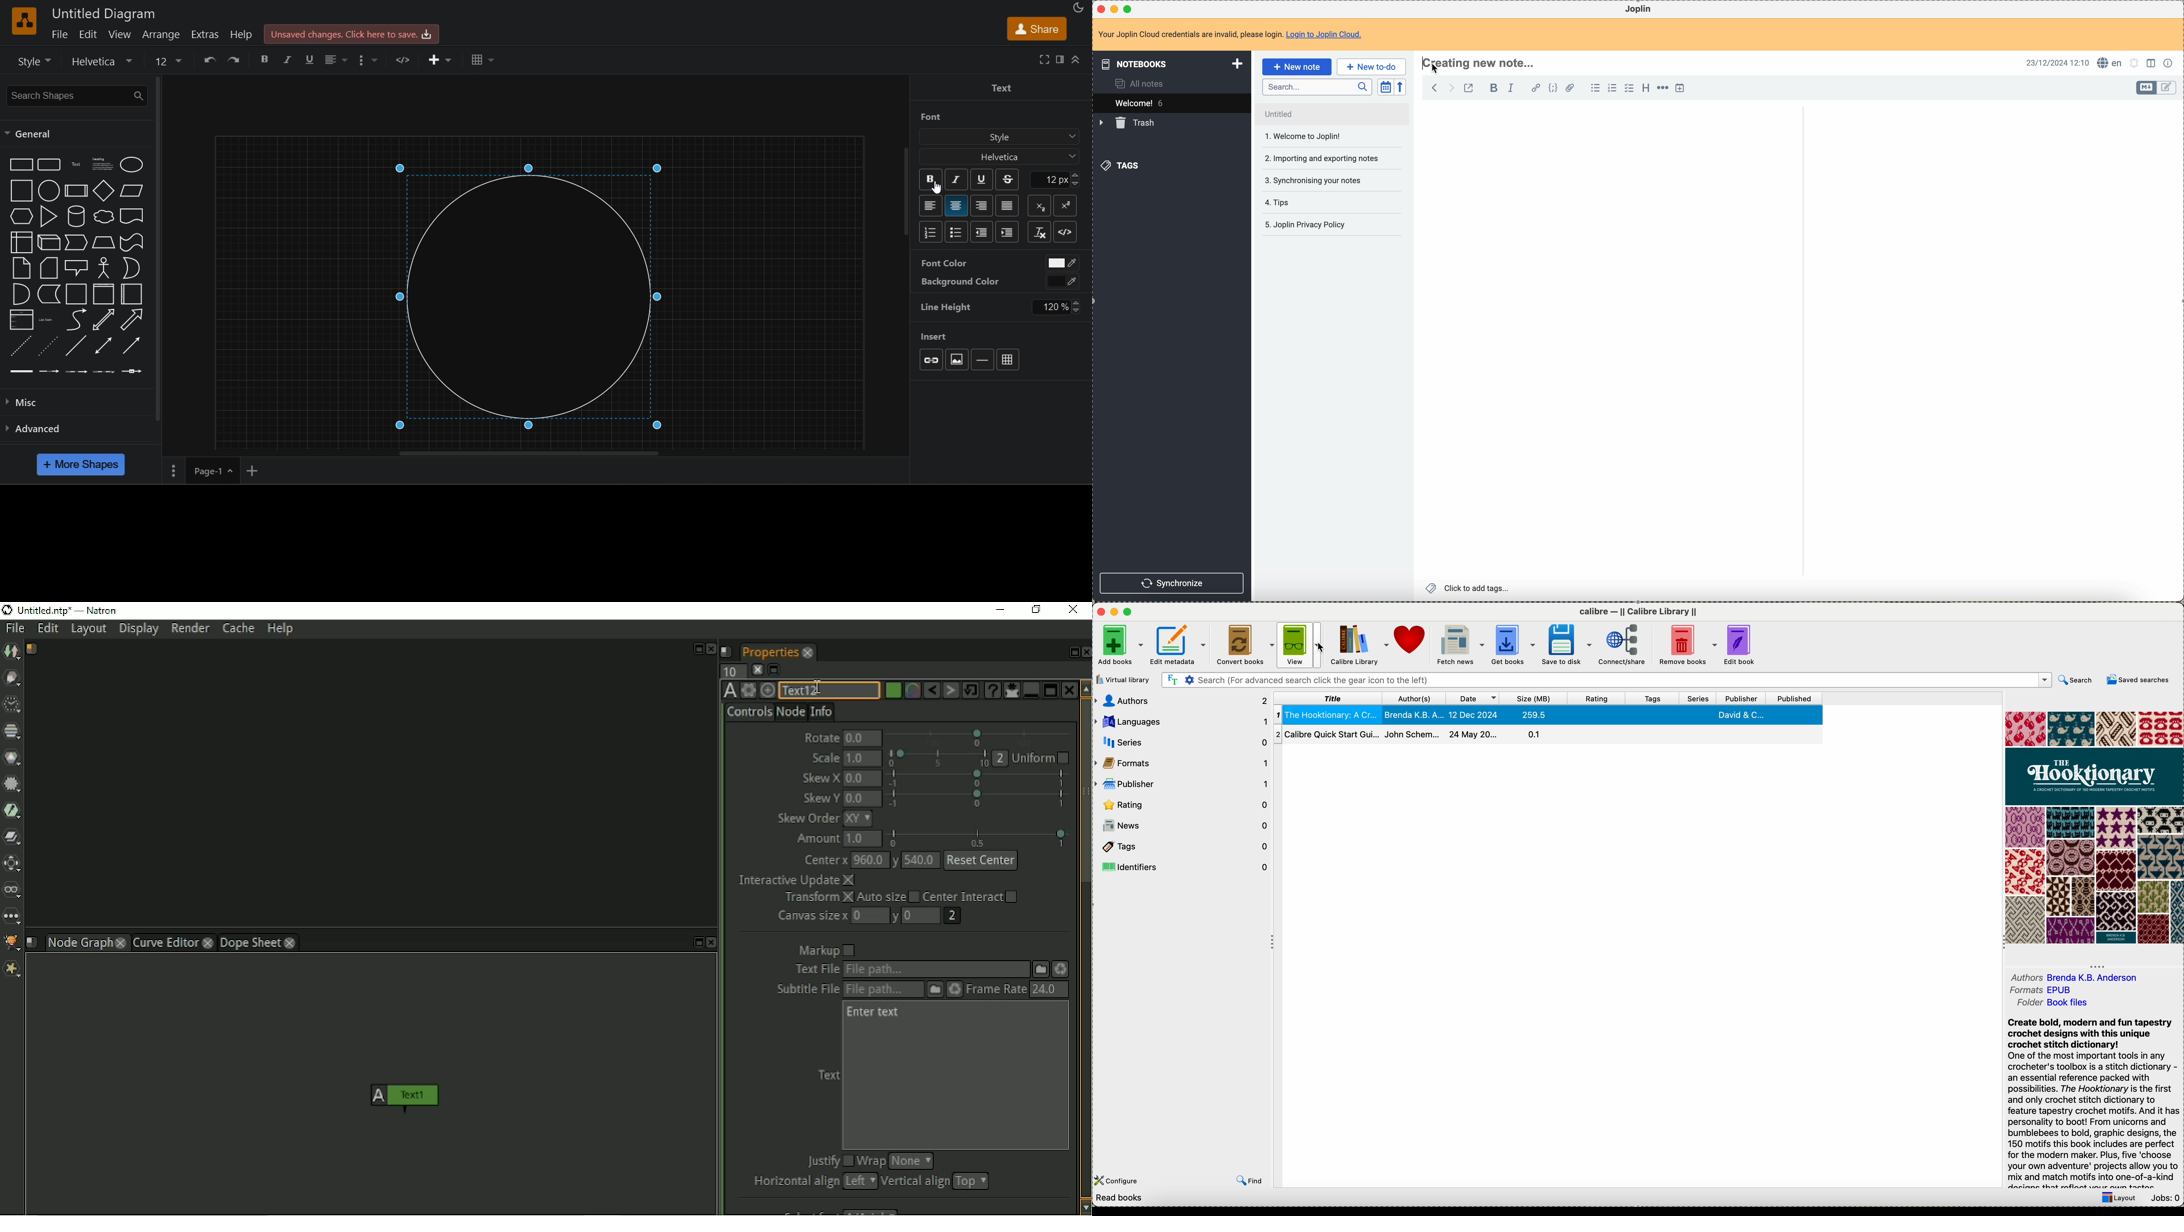 This screenshot has width=2184, height=1232. What do you see at coordinates (1304, 202) in the screenshot?
I see `Joplin privacy policy` at bounding box center [1304, 202].